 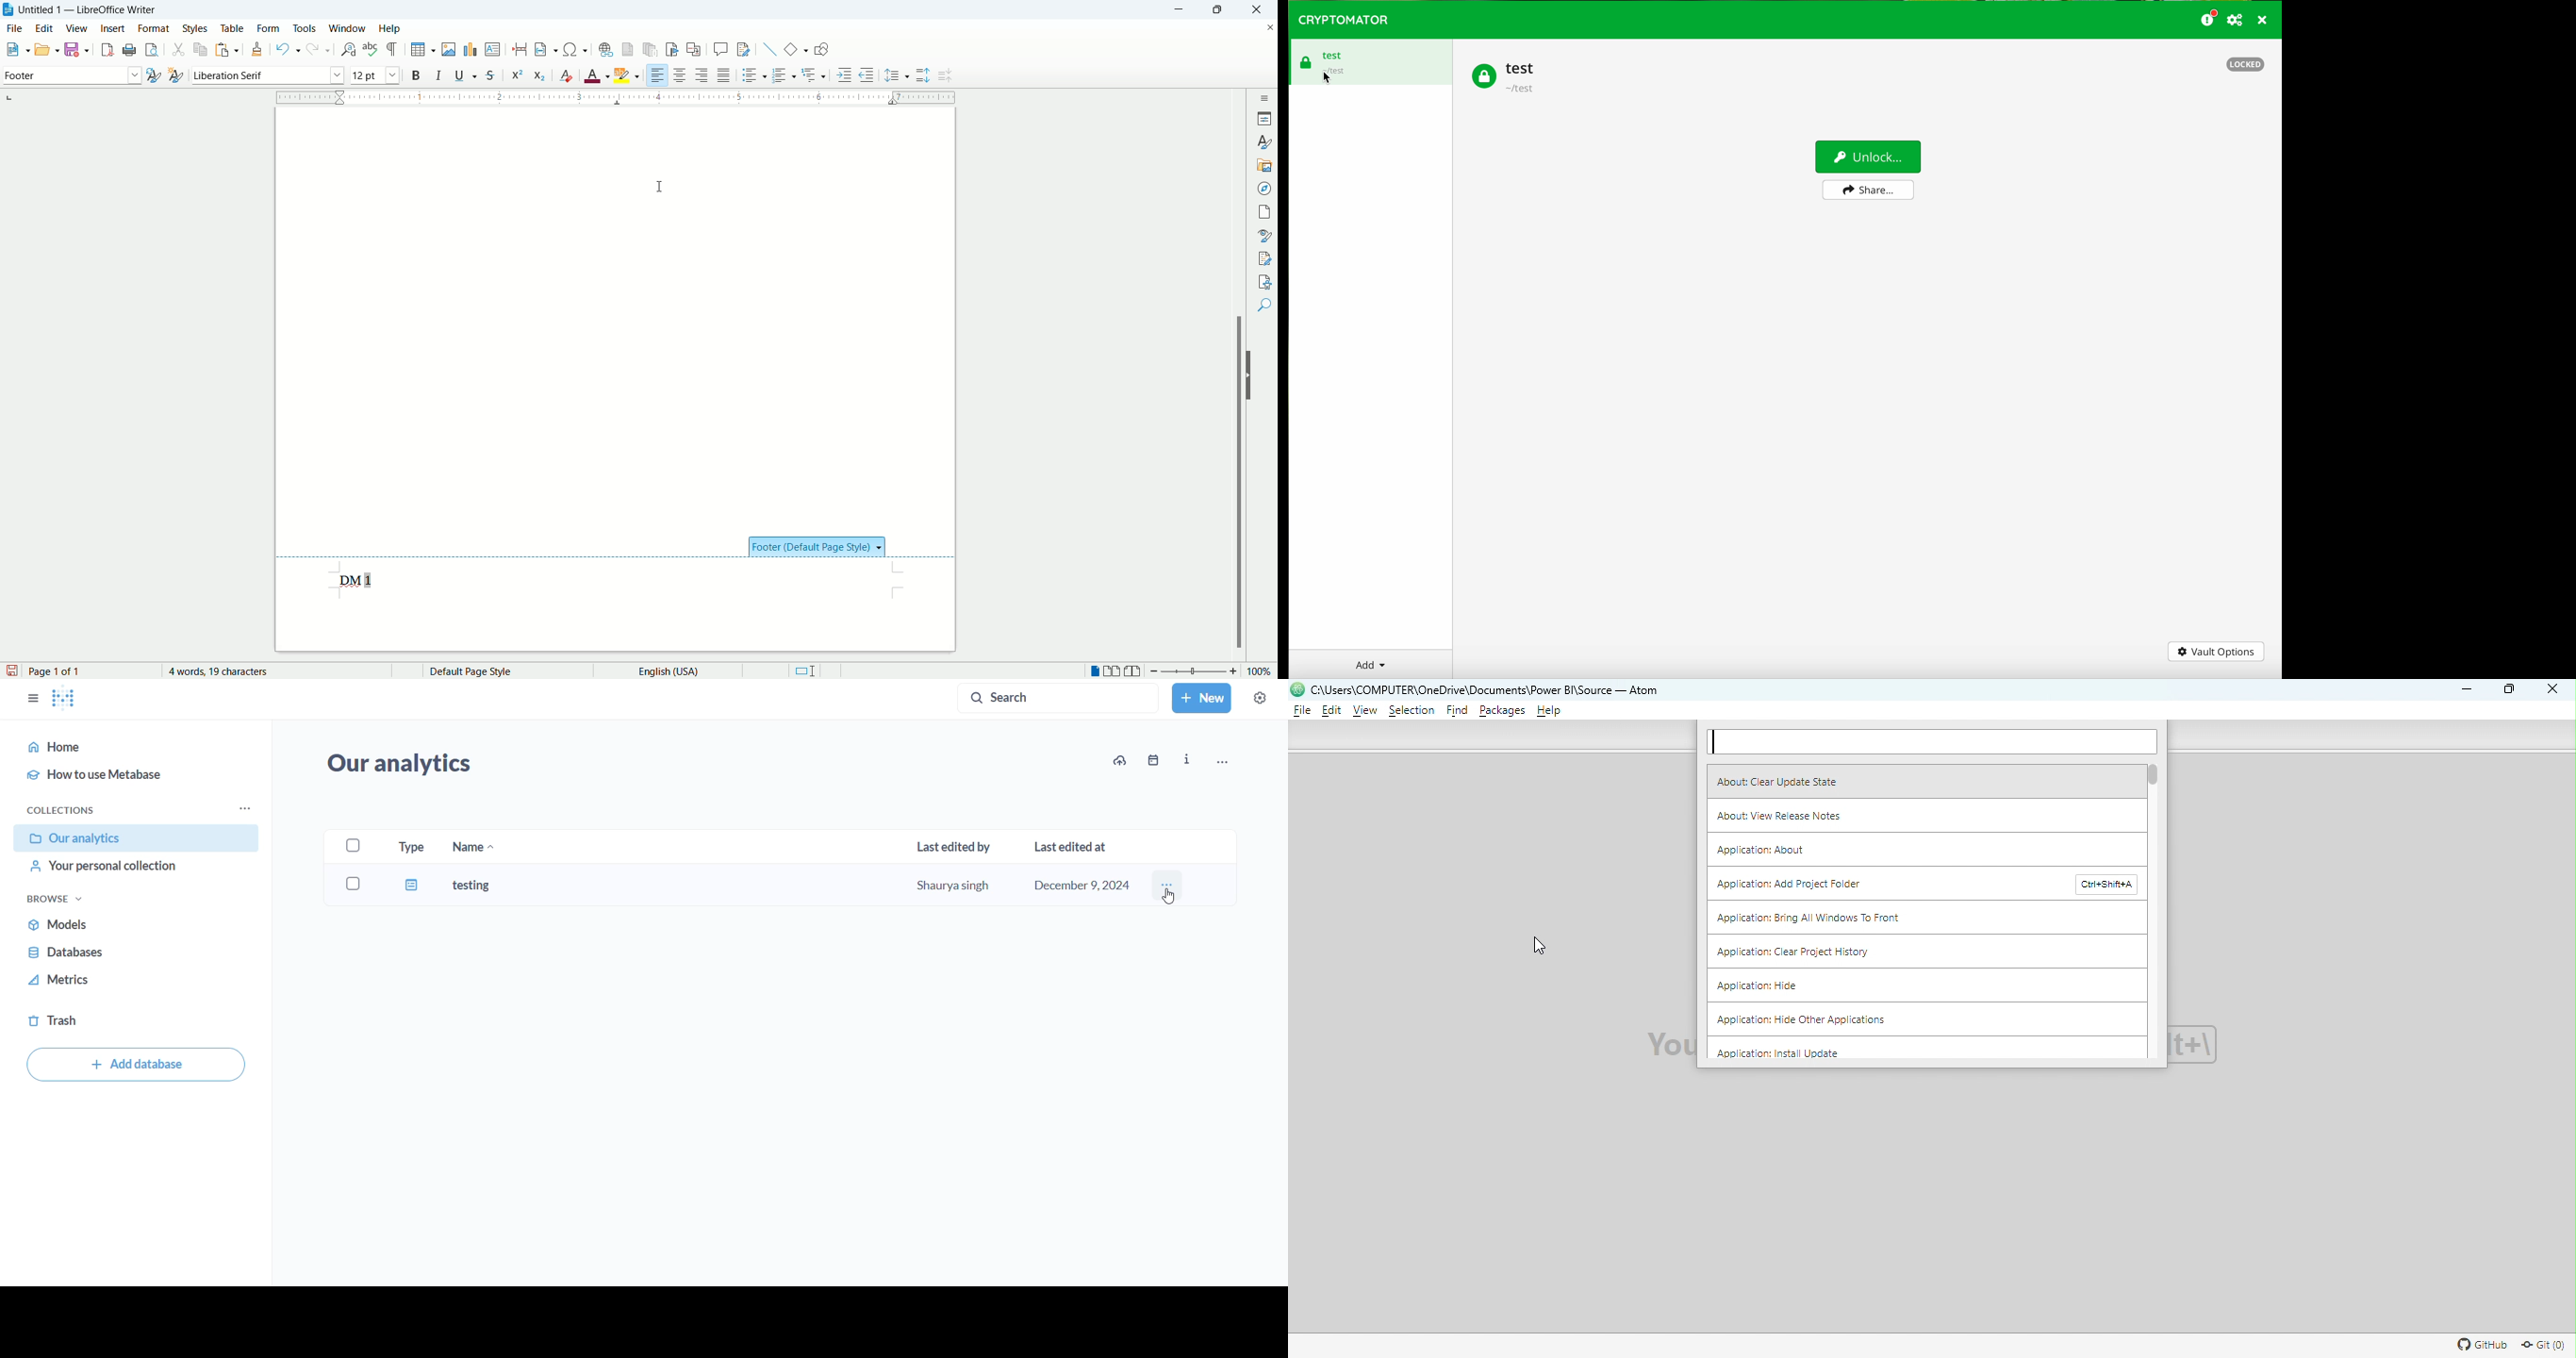 What do you see at coordinates (30, 697) in the screenshot?
I see `show/hide sidebar` at bounding box center [30, 697].